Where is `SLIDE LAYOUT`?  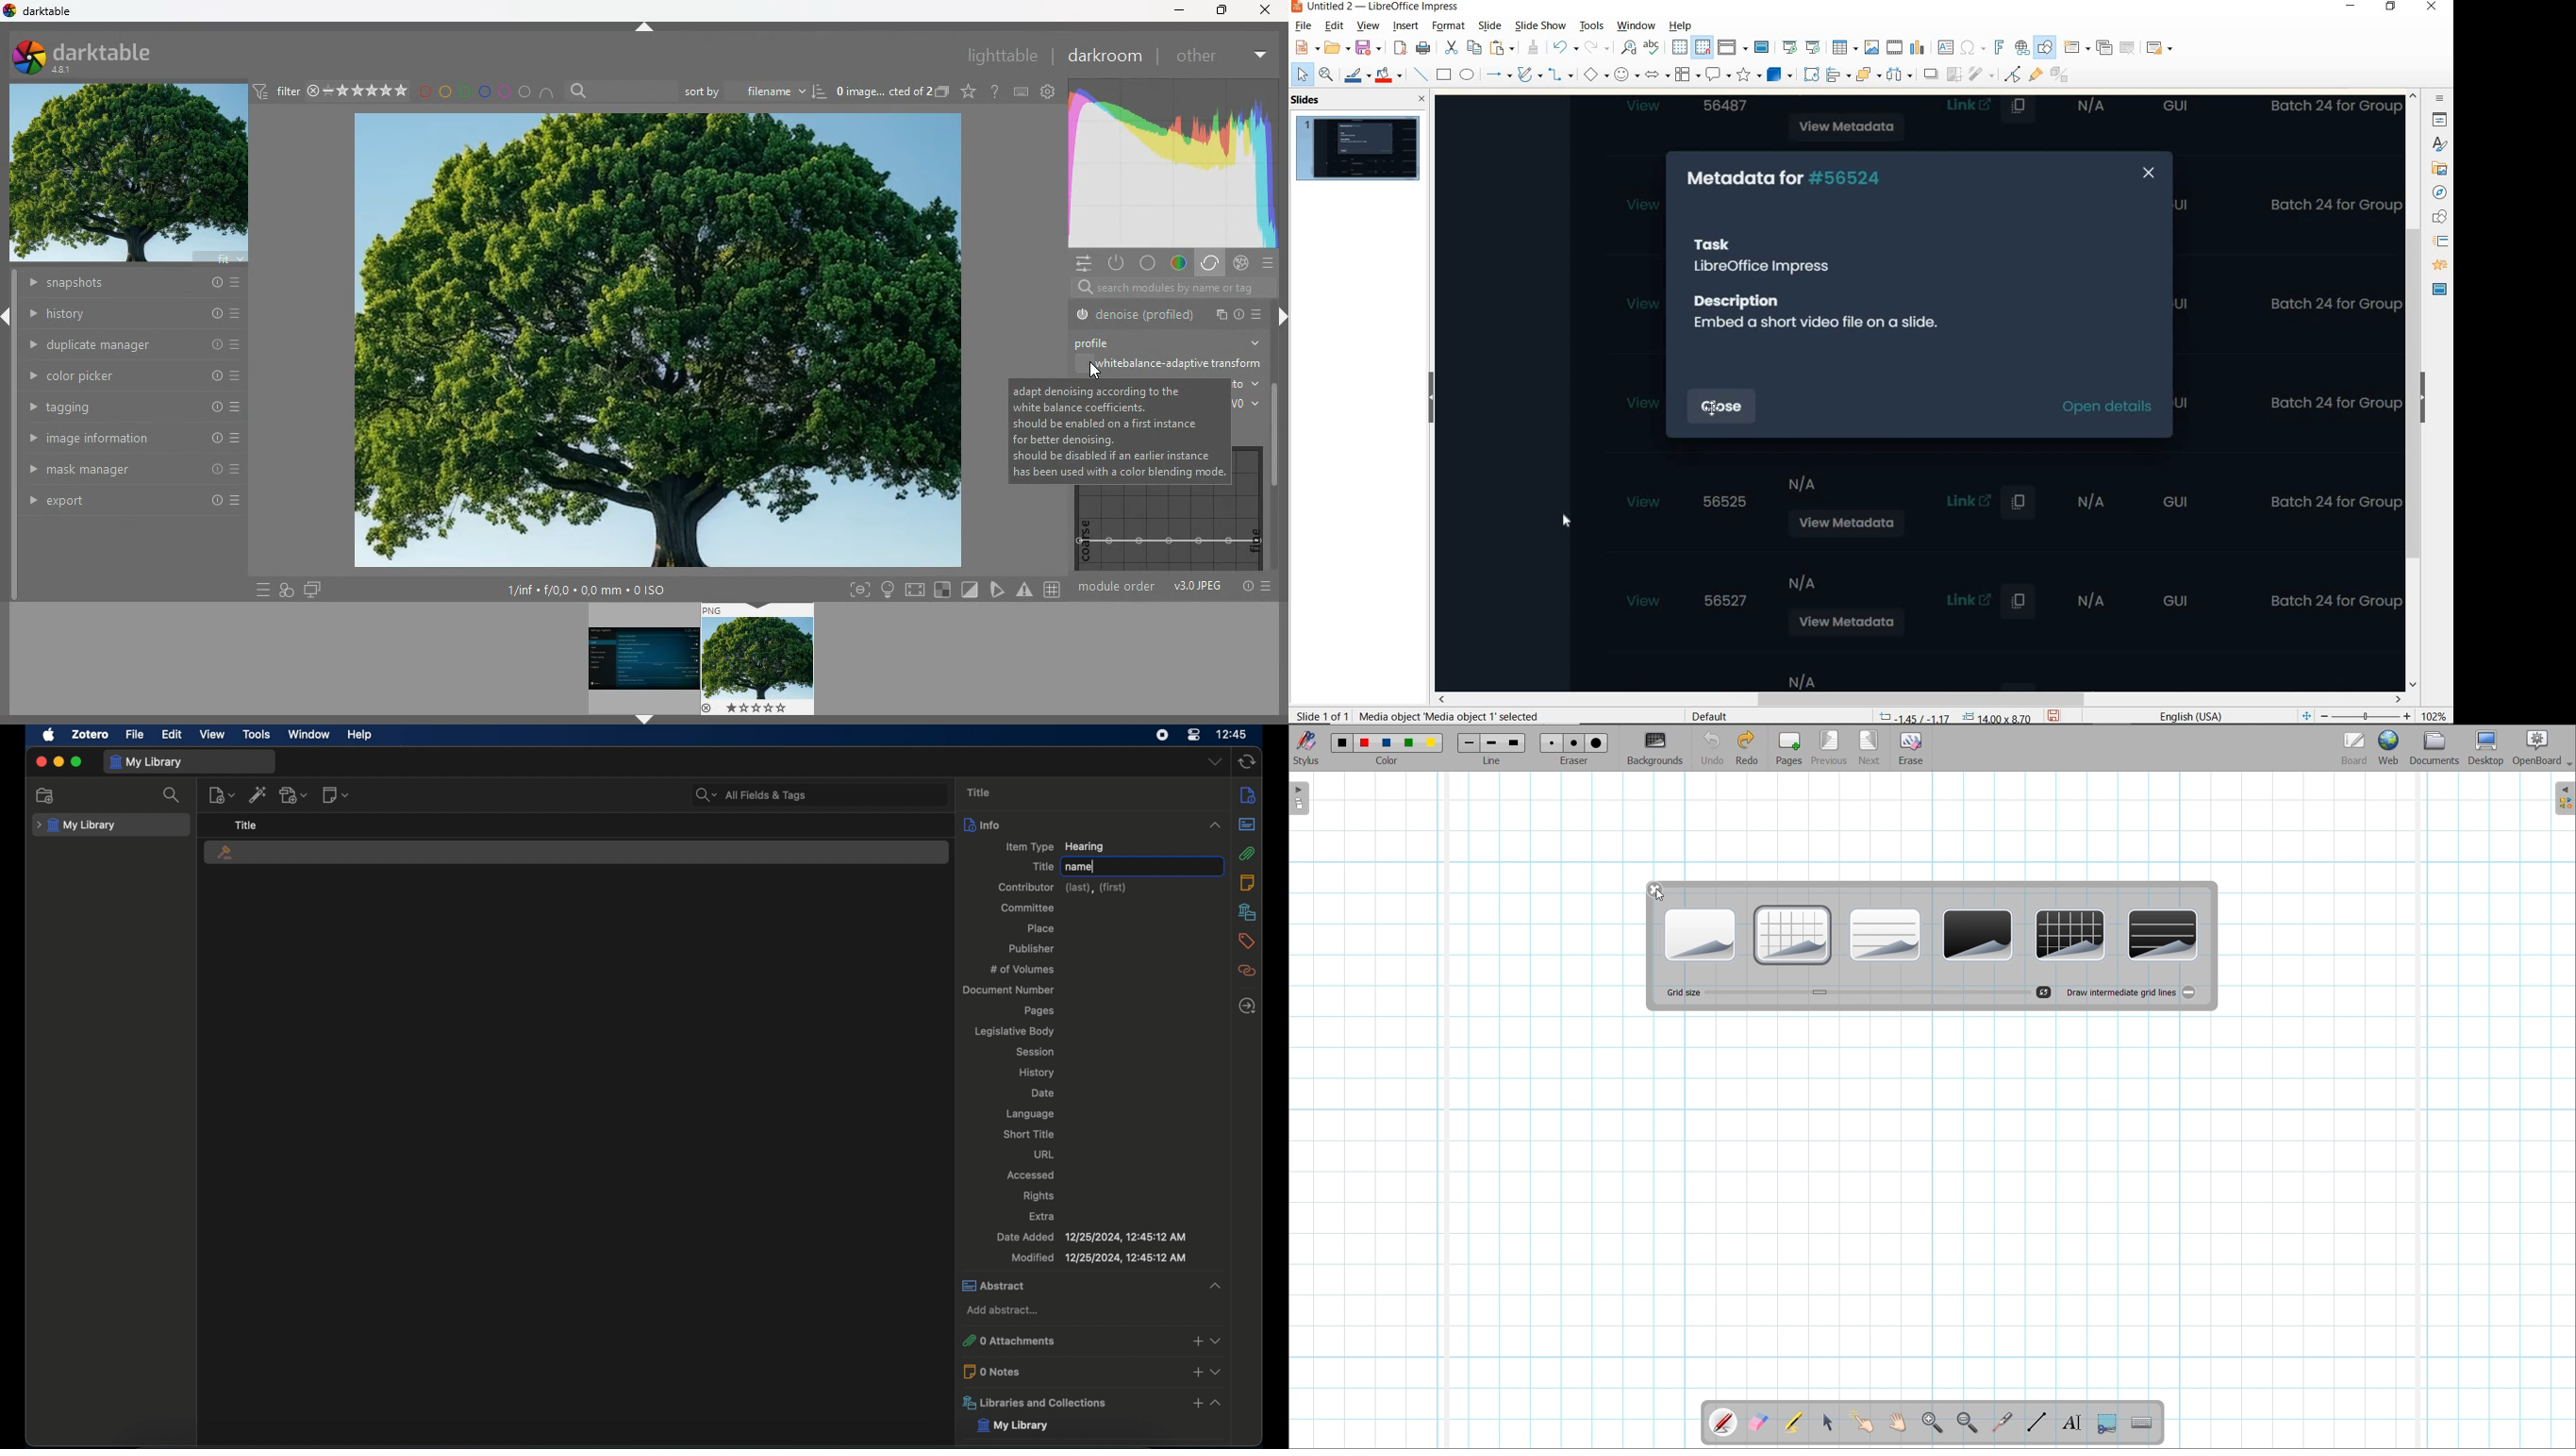 SLIDE LAYOUT is located at coordinates (2160, 48).